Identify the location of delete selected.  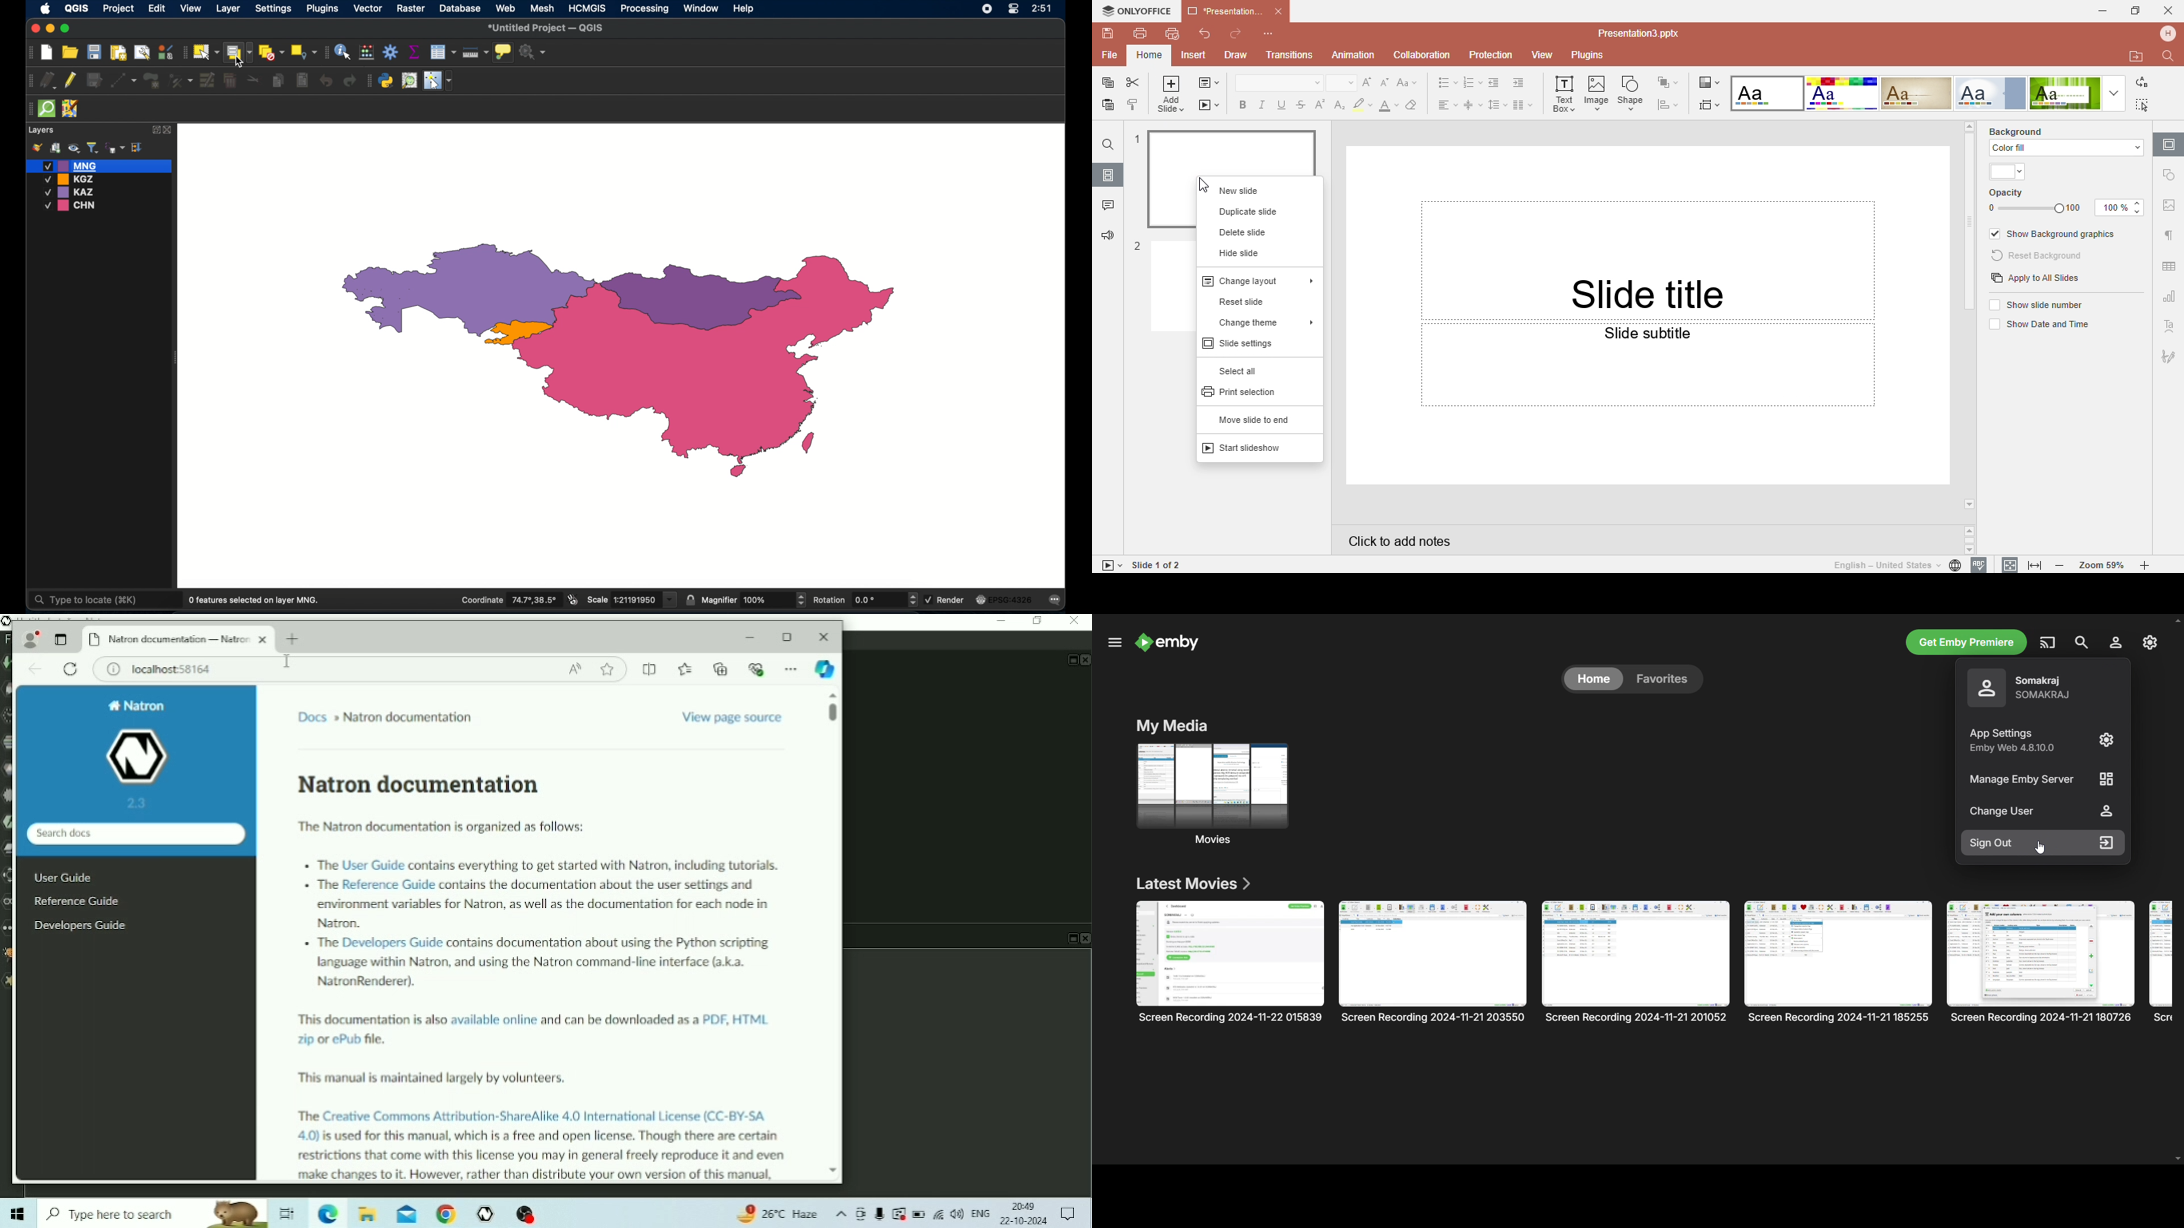
(302, 80).